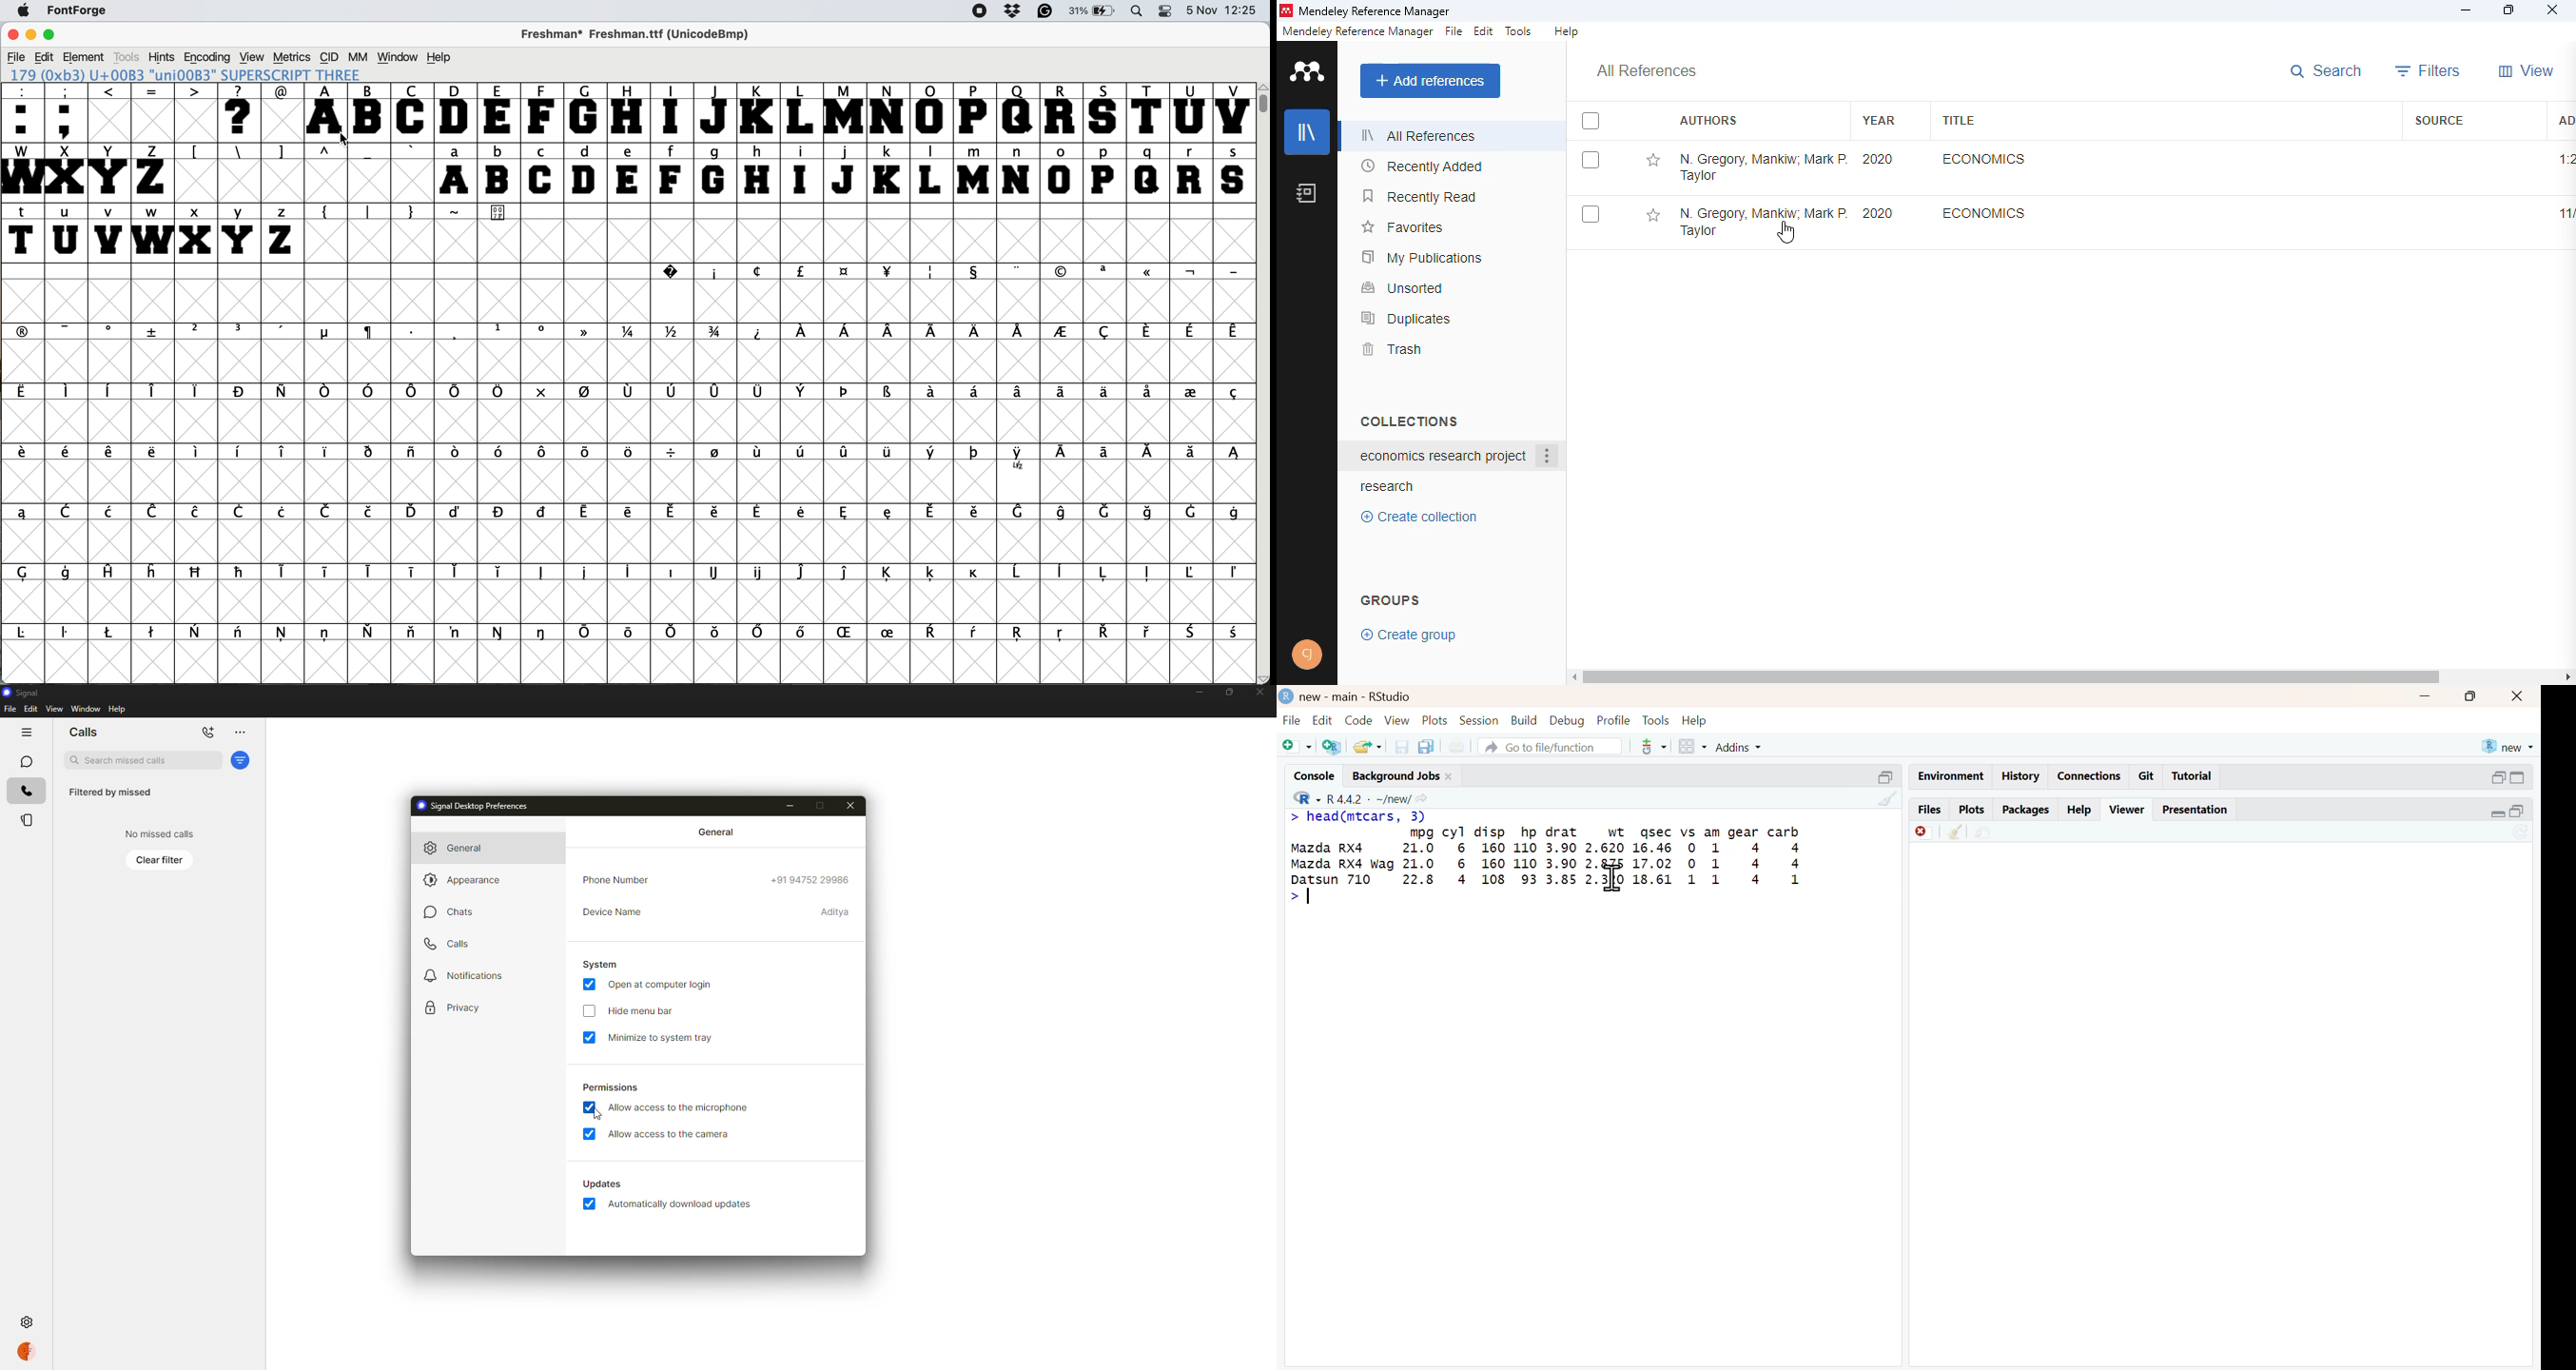 The image size is (2576, 1372). What do you see at coordinates (678, 512) in the screenshot?
I see `symbol` at bounding box center [678, 512].